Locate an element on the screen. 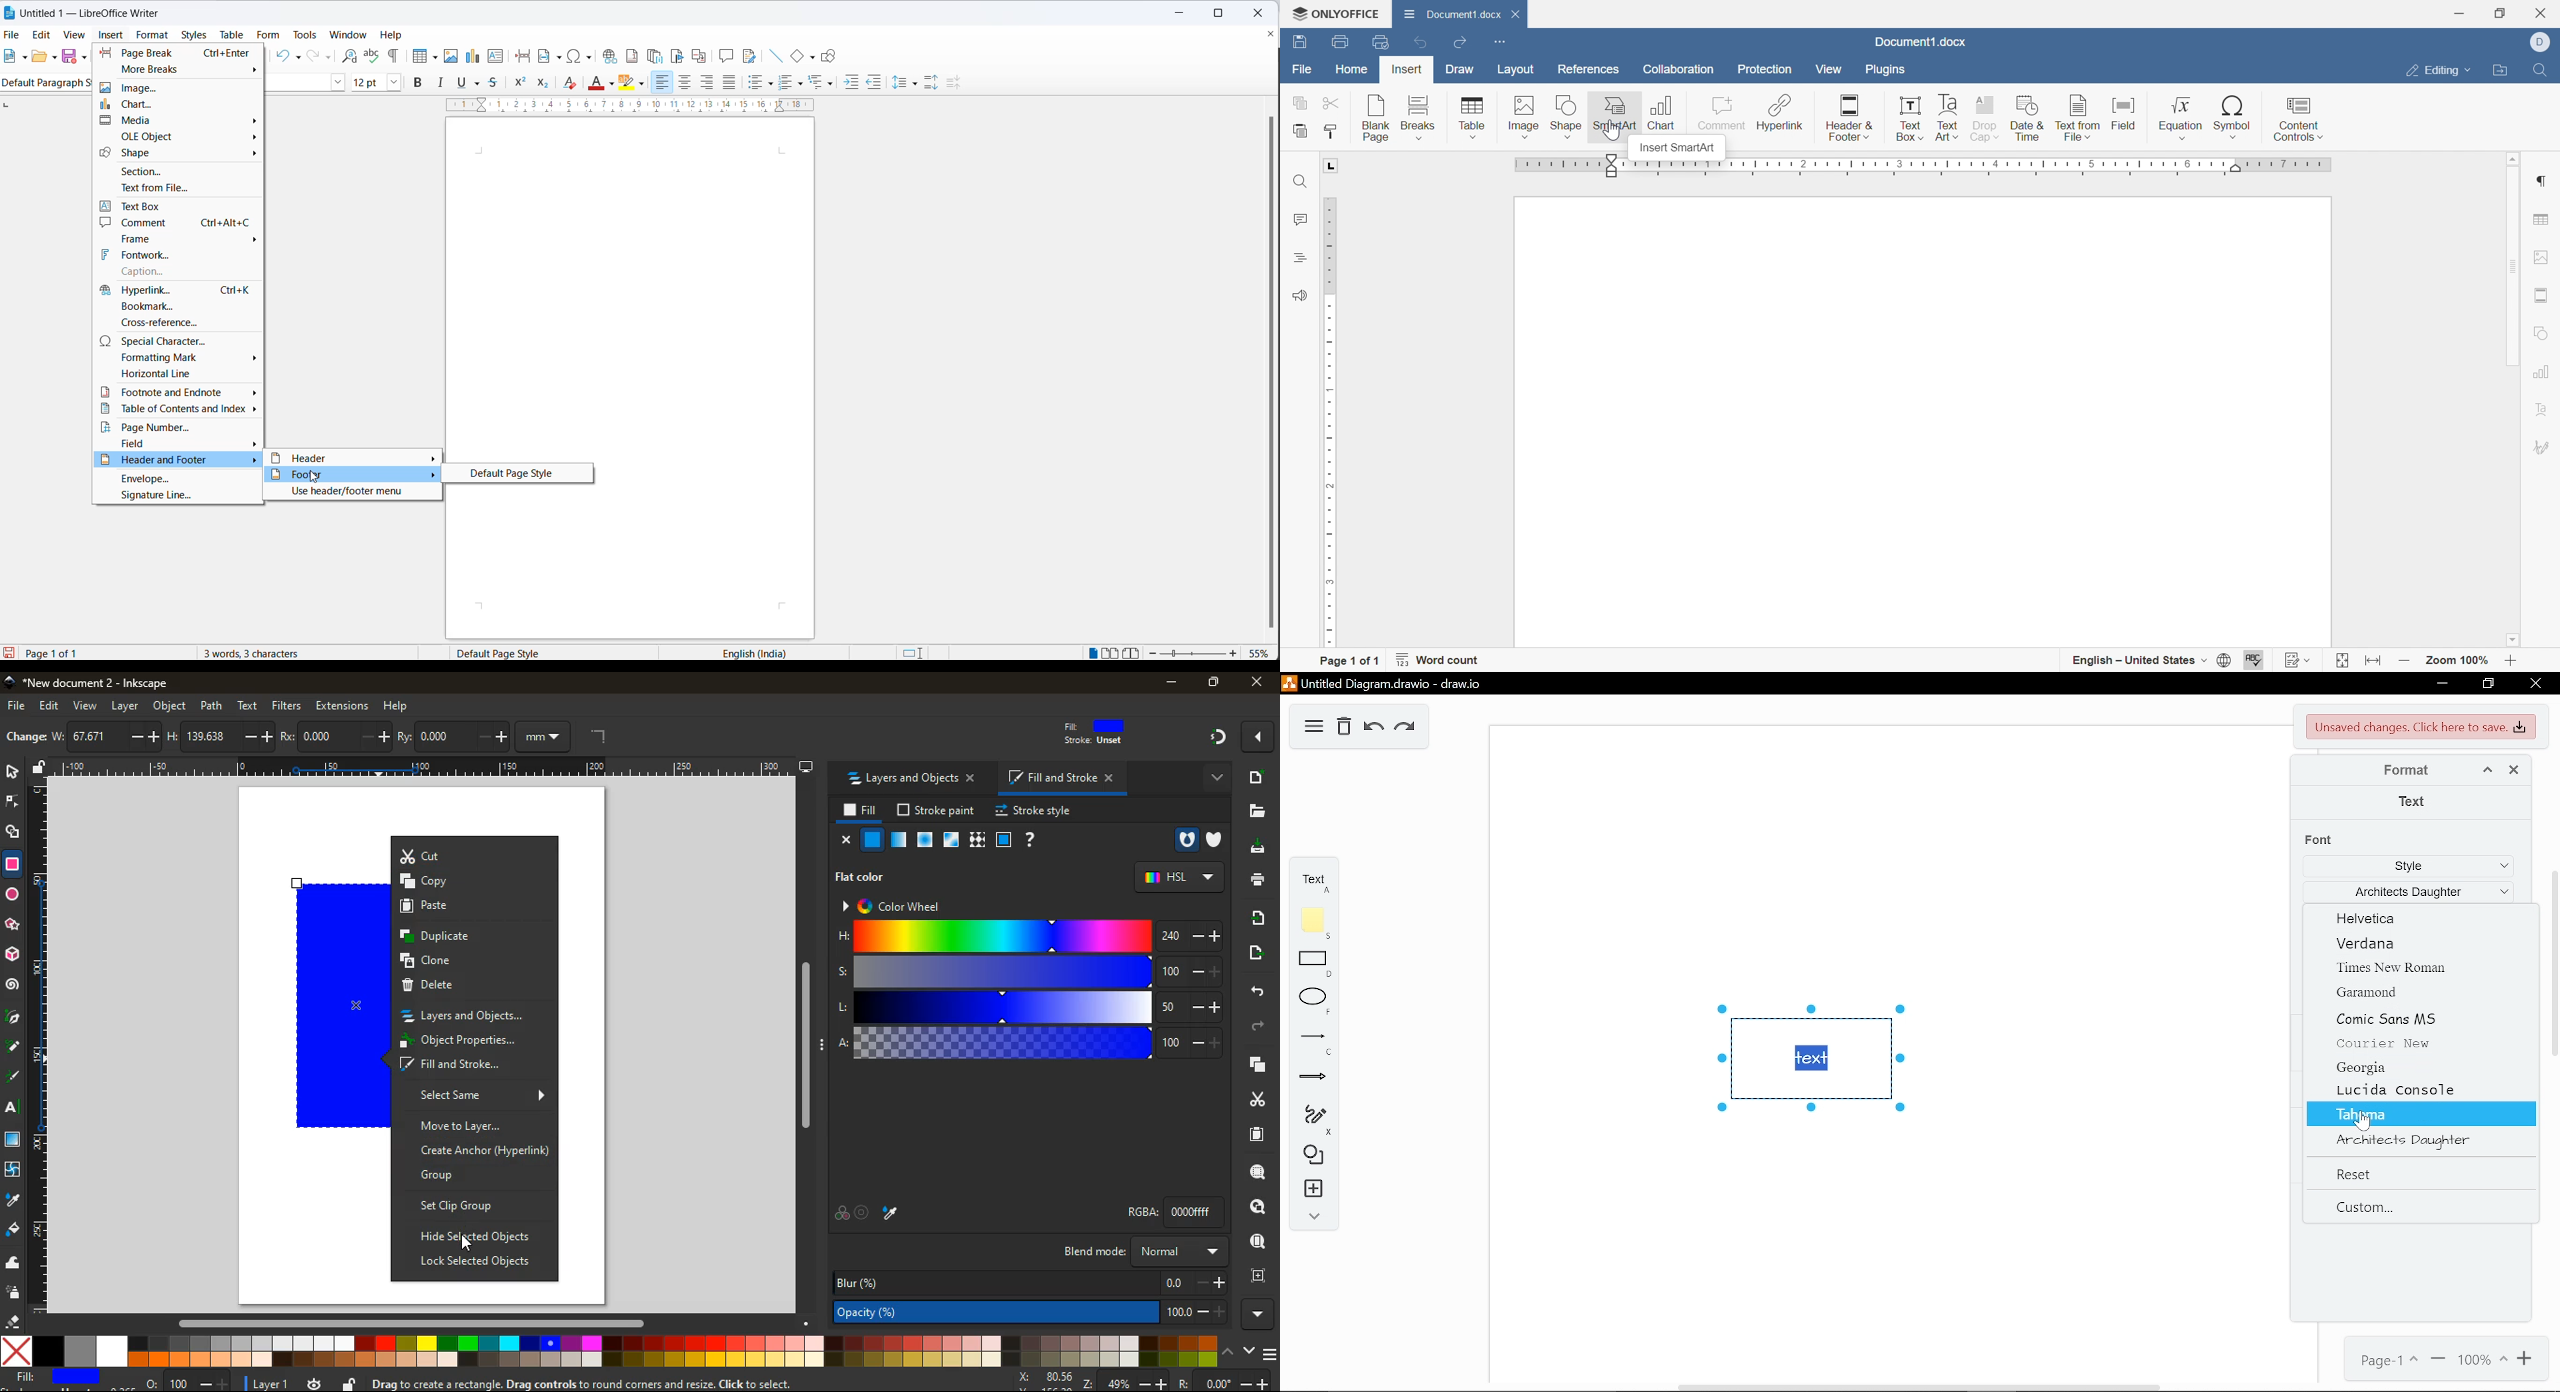  scrollbar is located at coordinates (1266, 368).